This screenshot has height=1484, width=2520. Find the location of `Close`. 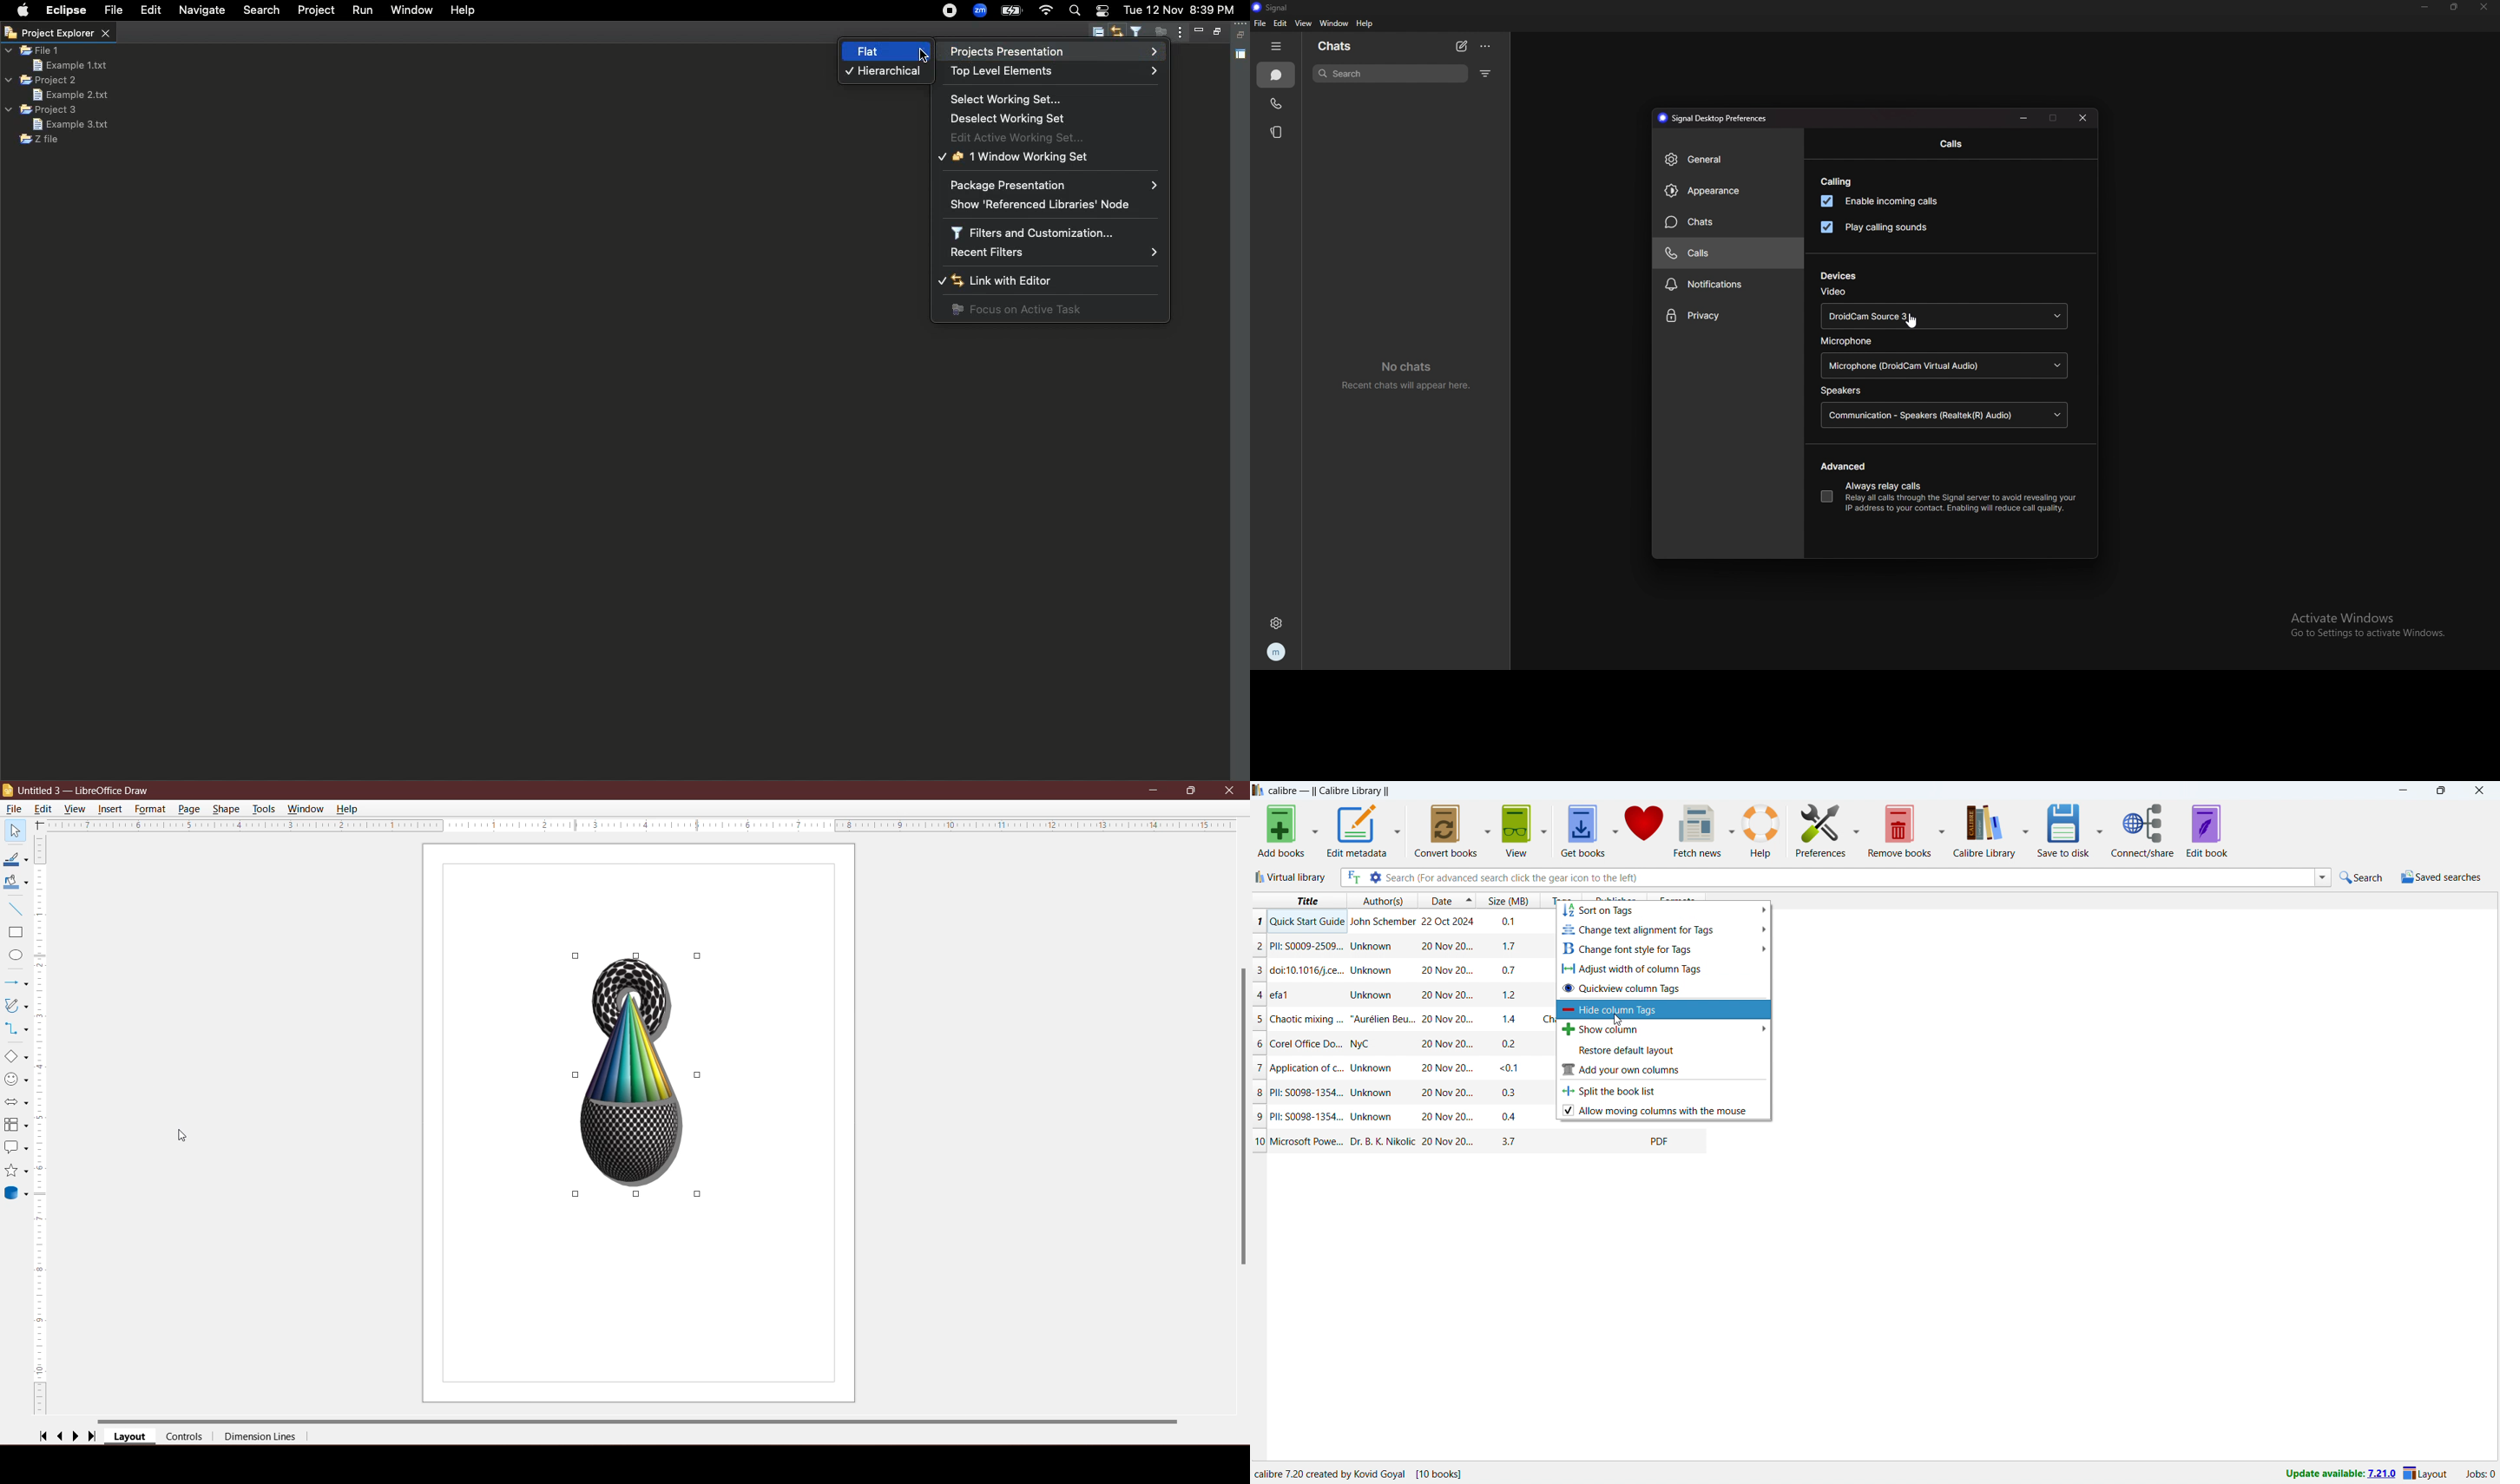

Close is located at coordinates (1232, 791).